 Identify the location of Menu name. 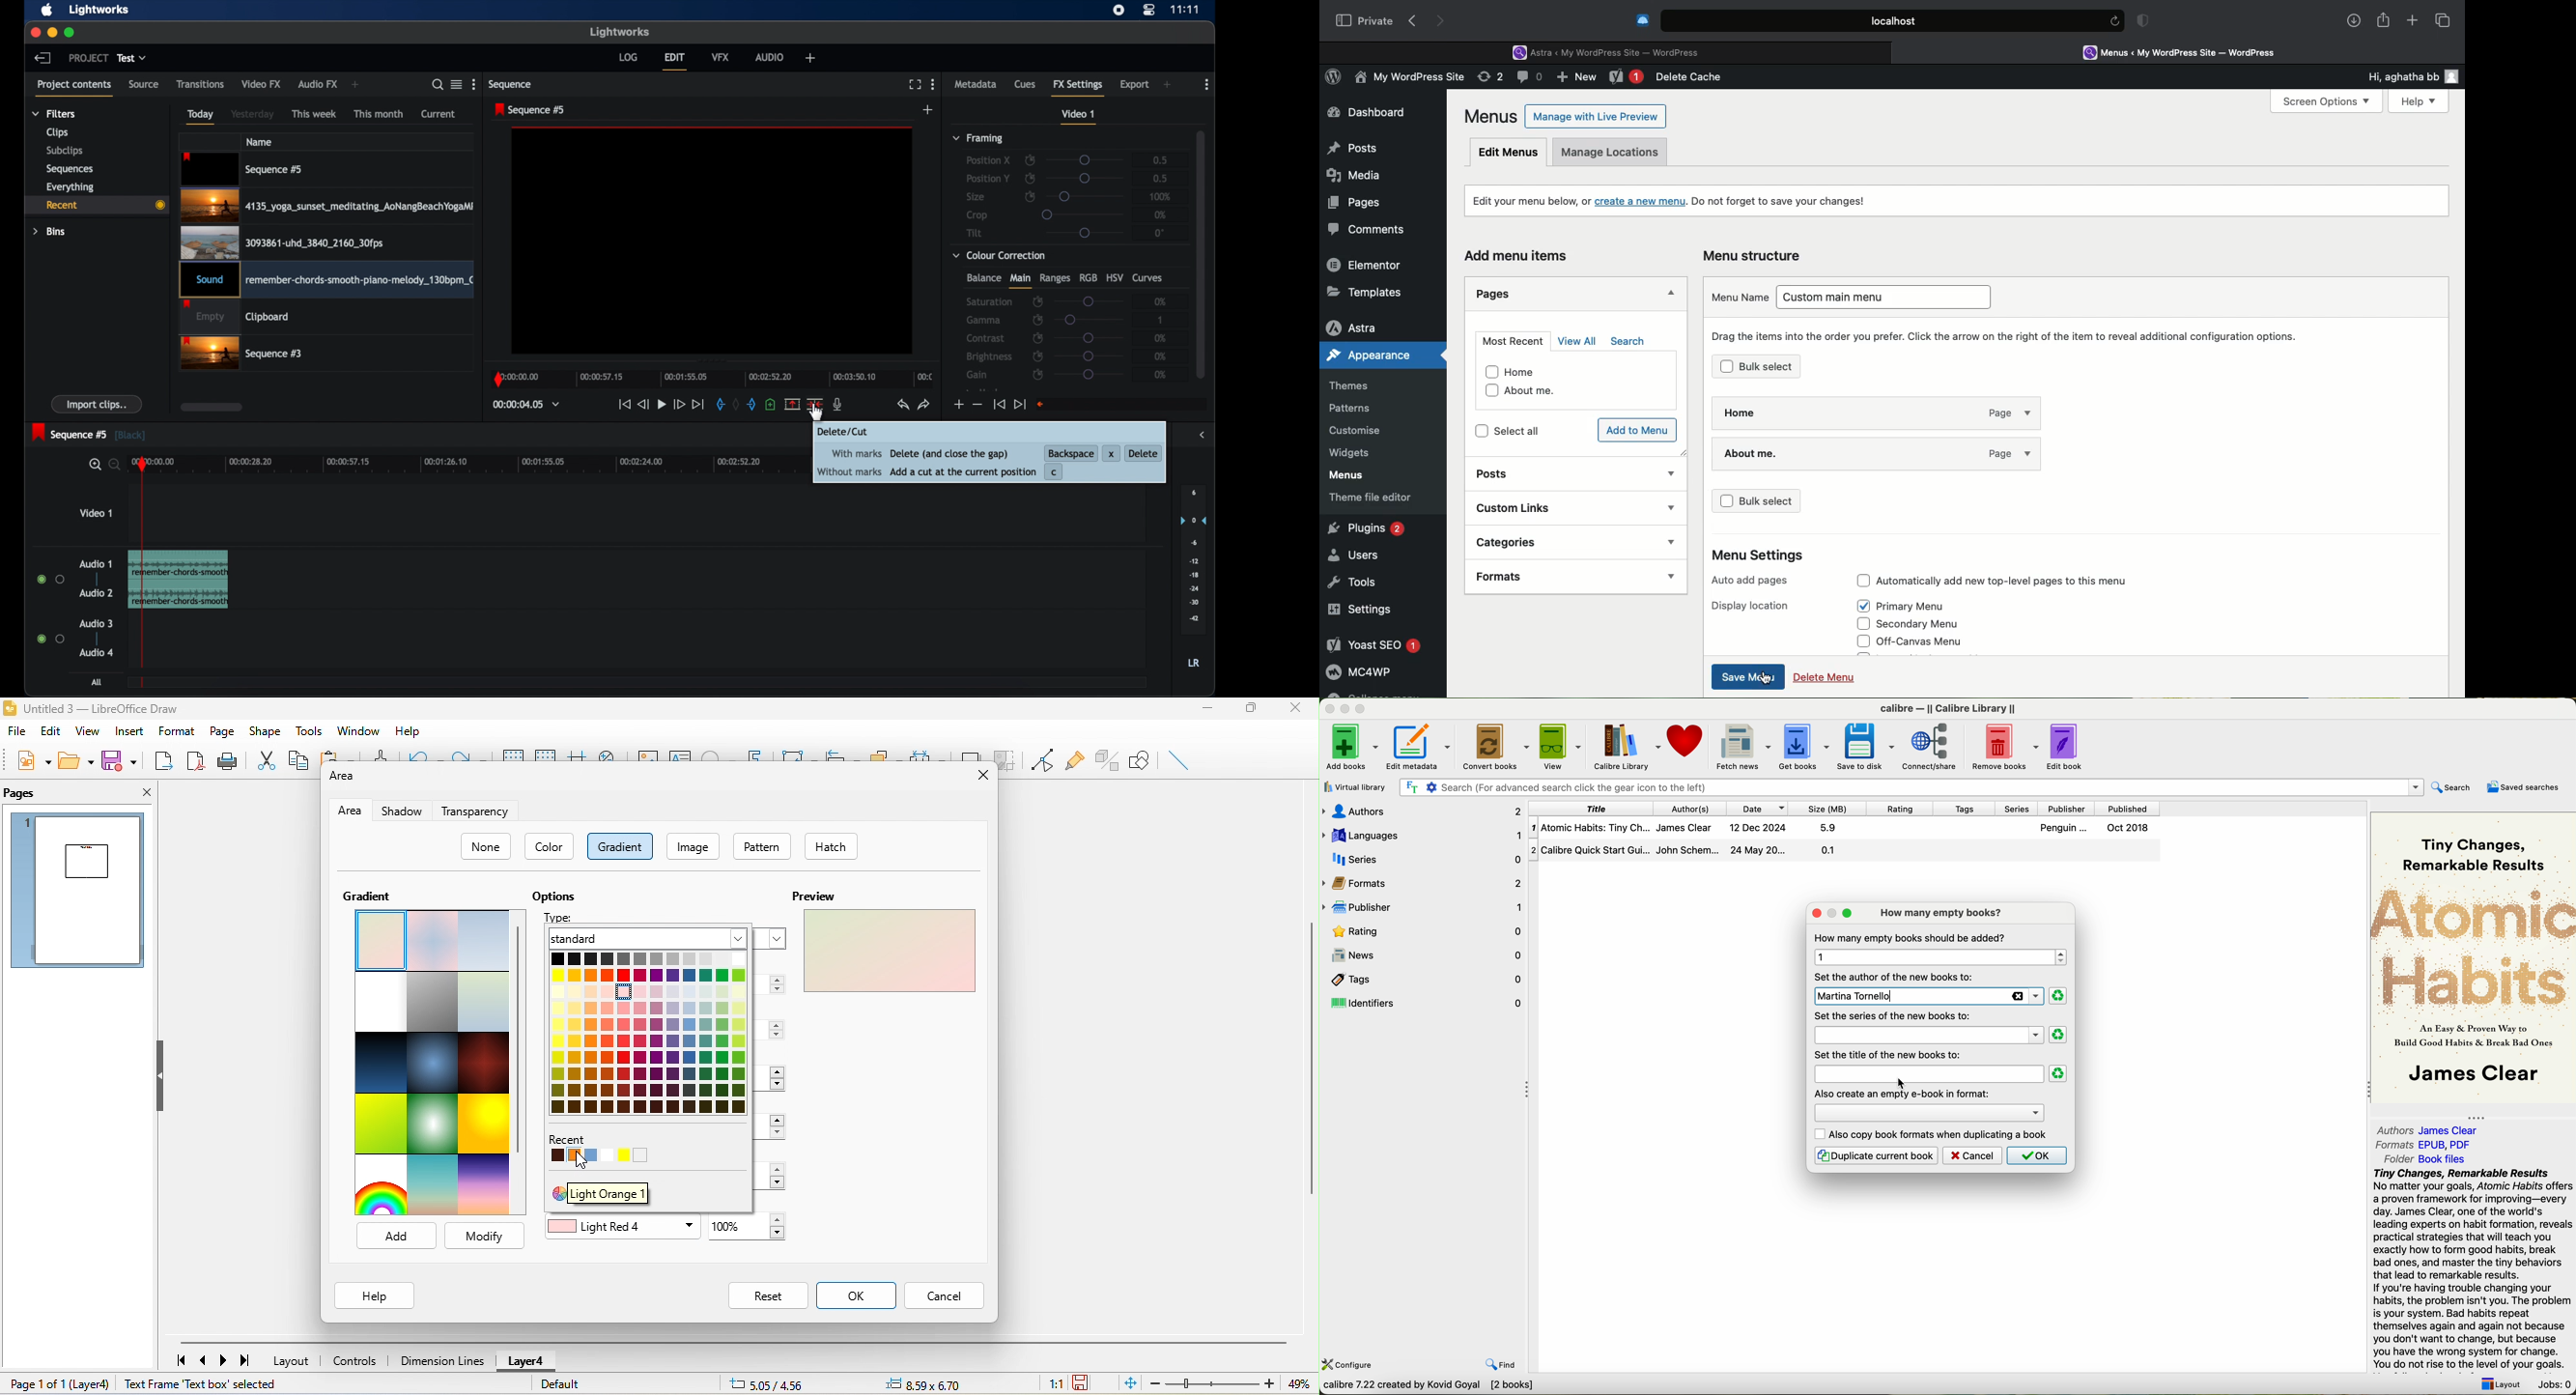
(1739, 296).